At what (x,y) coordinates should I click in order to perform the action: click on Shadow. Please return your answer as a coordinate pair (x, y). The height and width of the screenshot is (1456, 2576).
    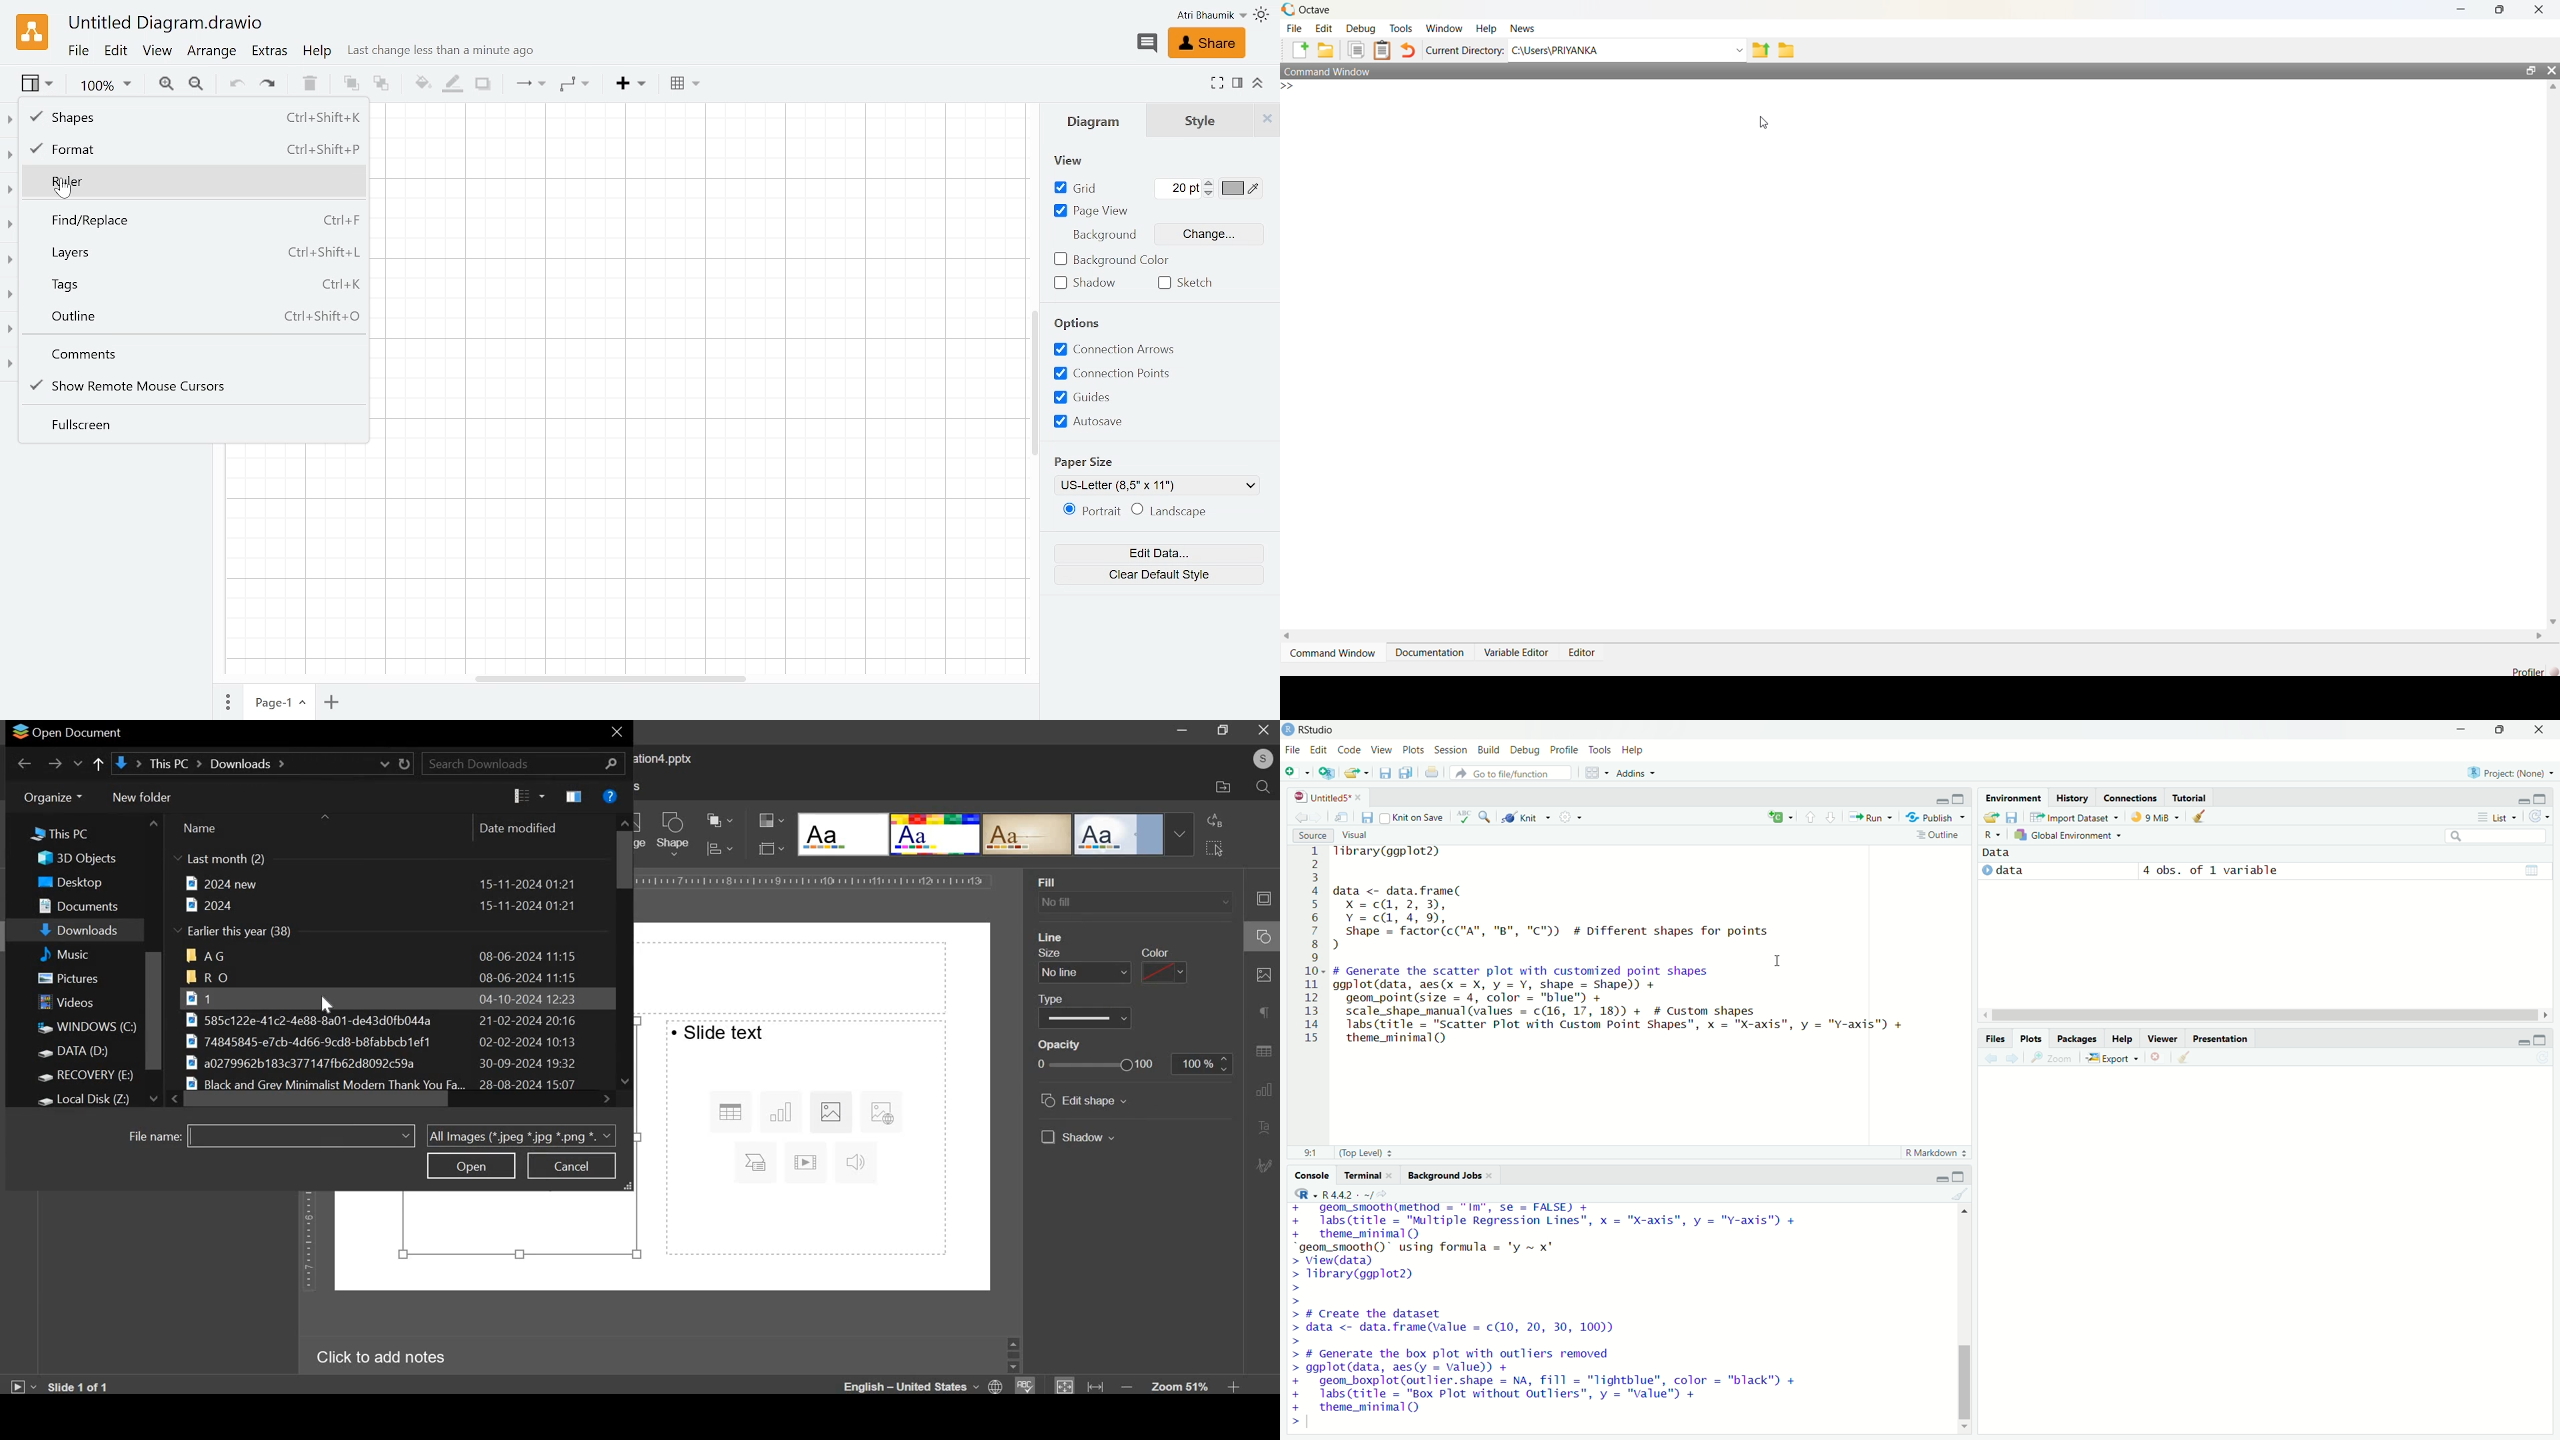
    Looking at the image, I should click on (483, 85).